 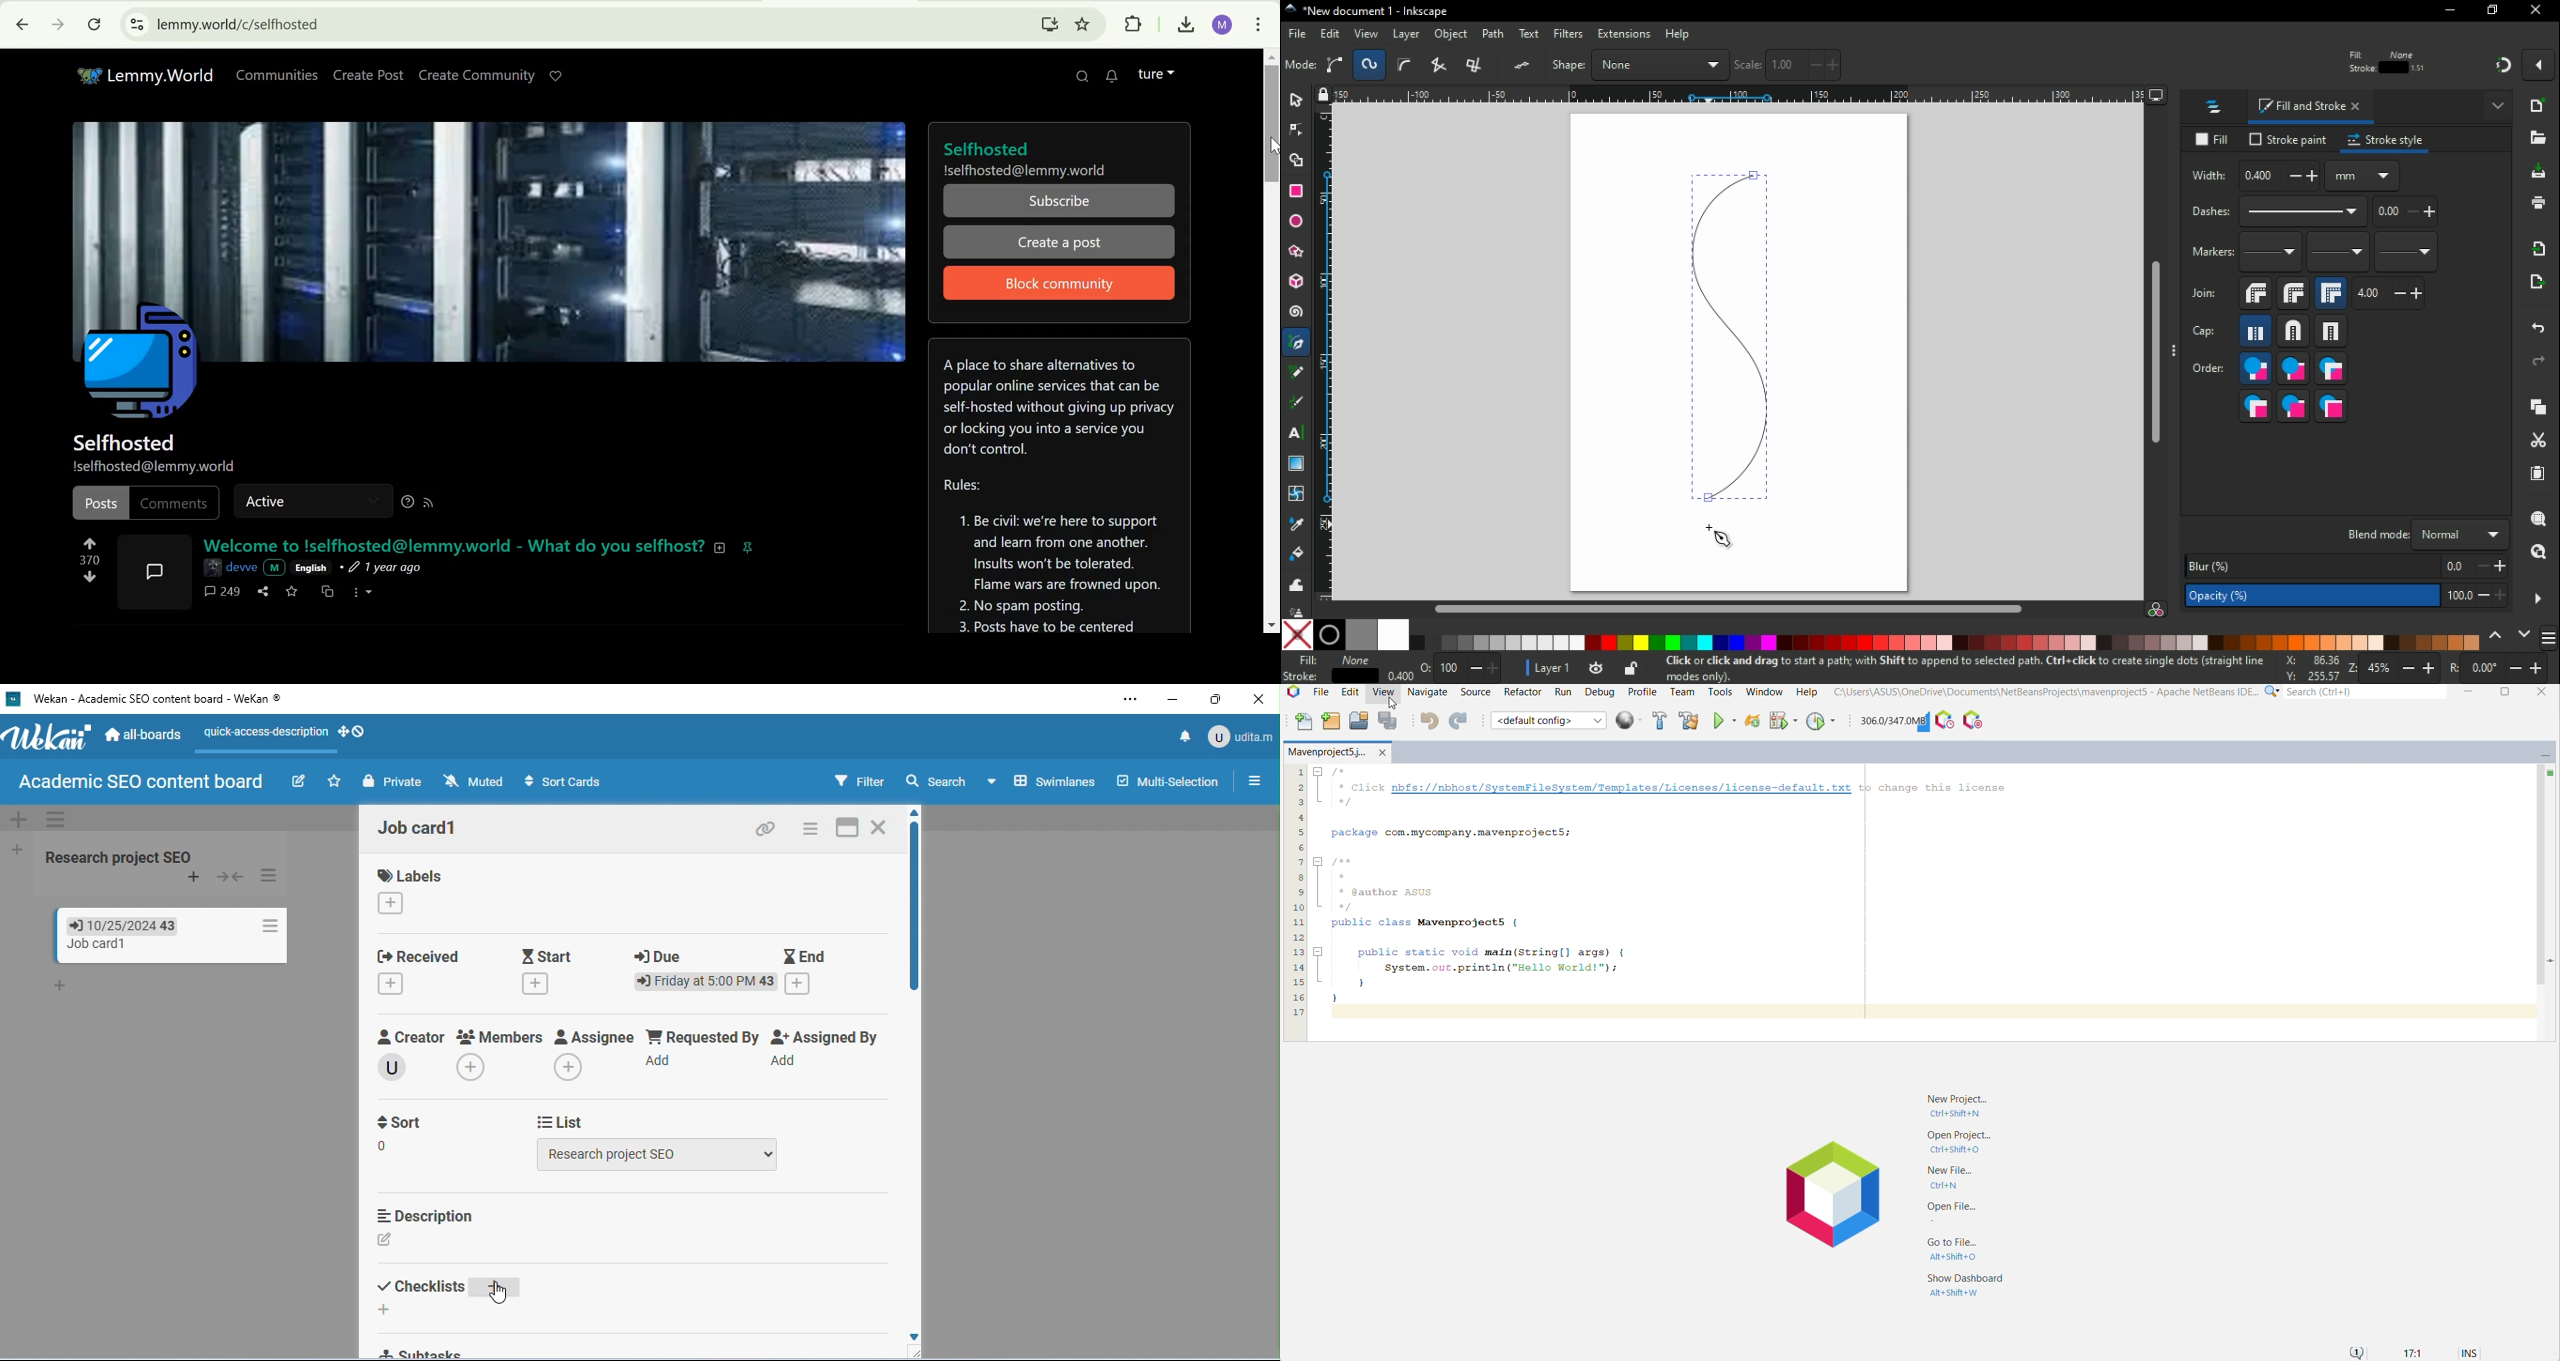 What do you see at coordinates (2503, 692) in the screenshot?
I see `Maximize` at bounding box center [2503, 692].